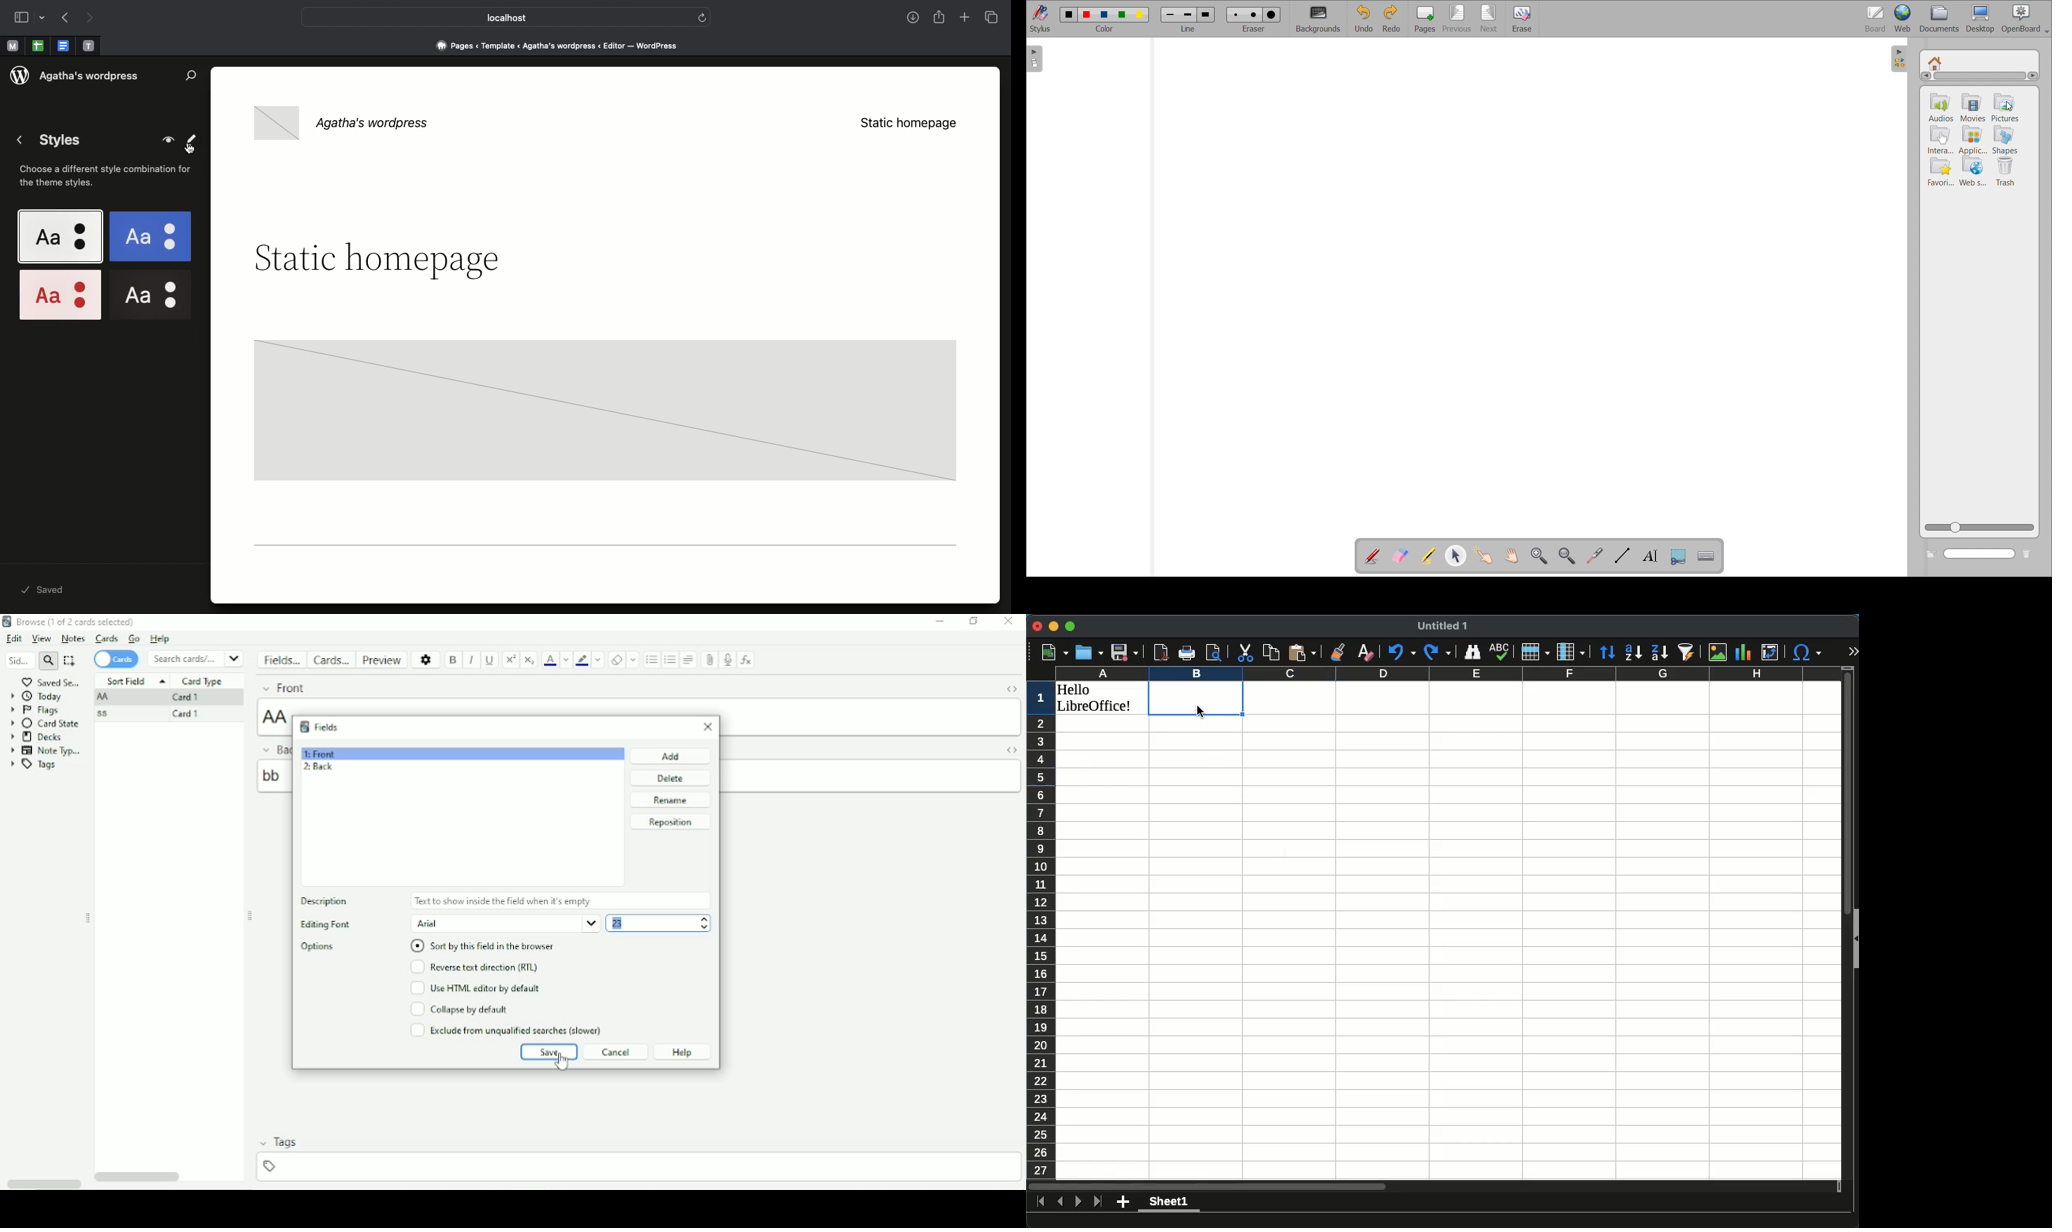  What do you see at coordinates (191, 698) in the screenshot?
I see `Card 1` at bounding box center [191, 698].